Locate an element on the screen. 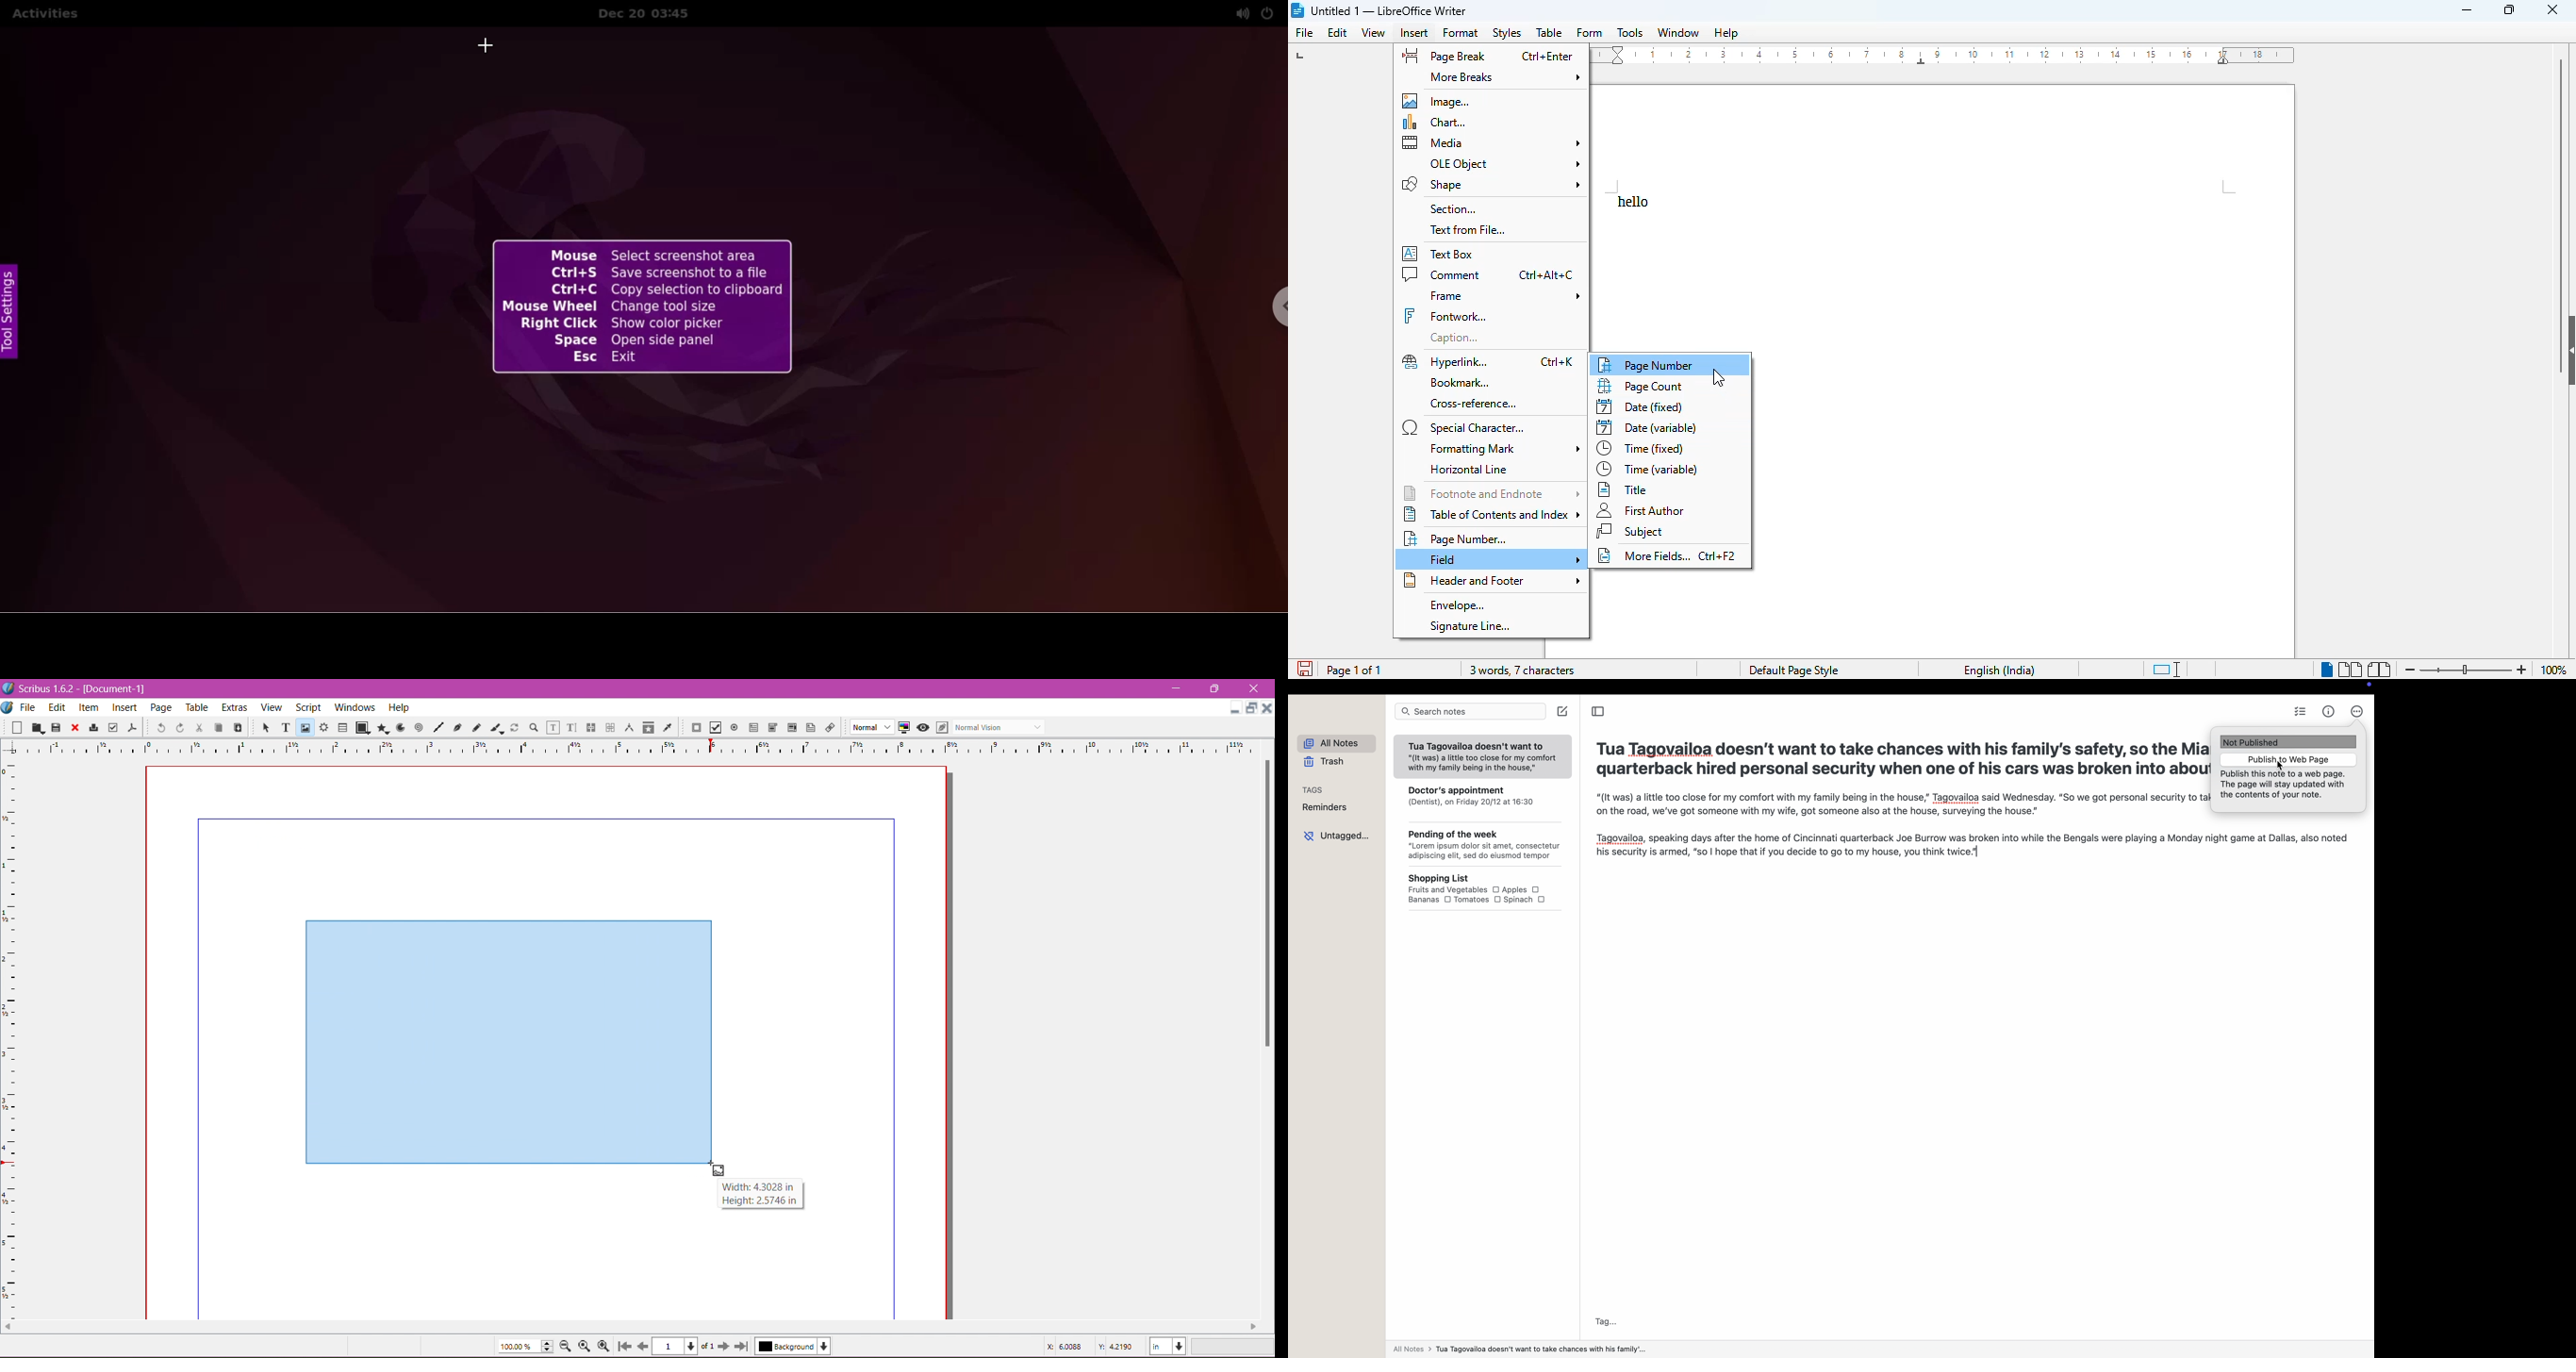  comment is located at coordinates (1443, 274).